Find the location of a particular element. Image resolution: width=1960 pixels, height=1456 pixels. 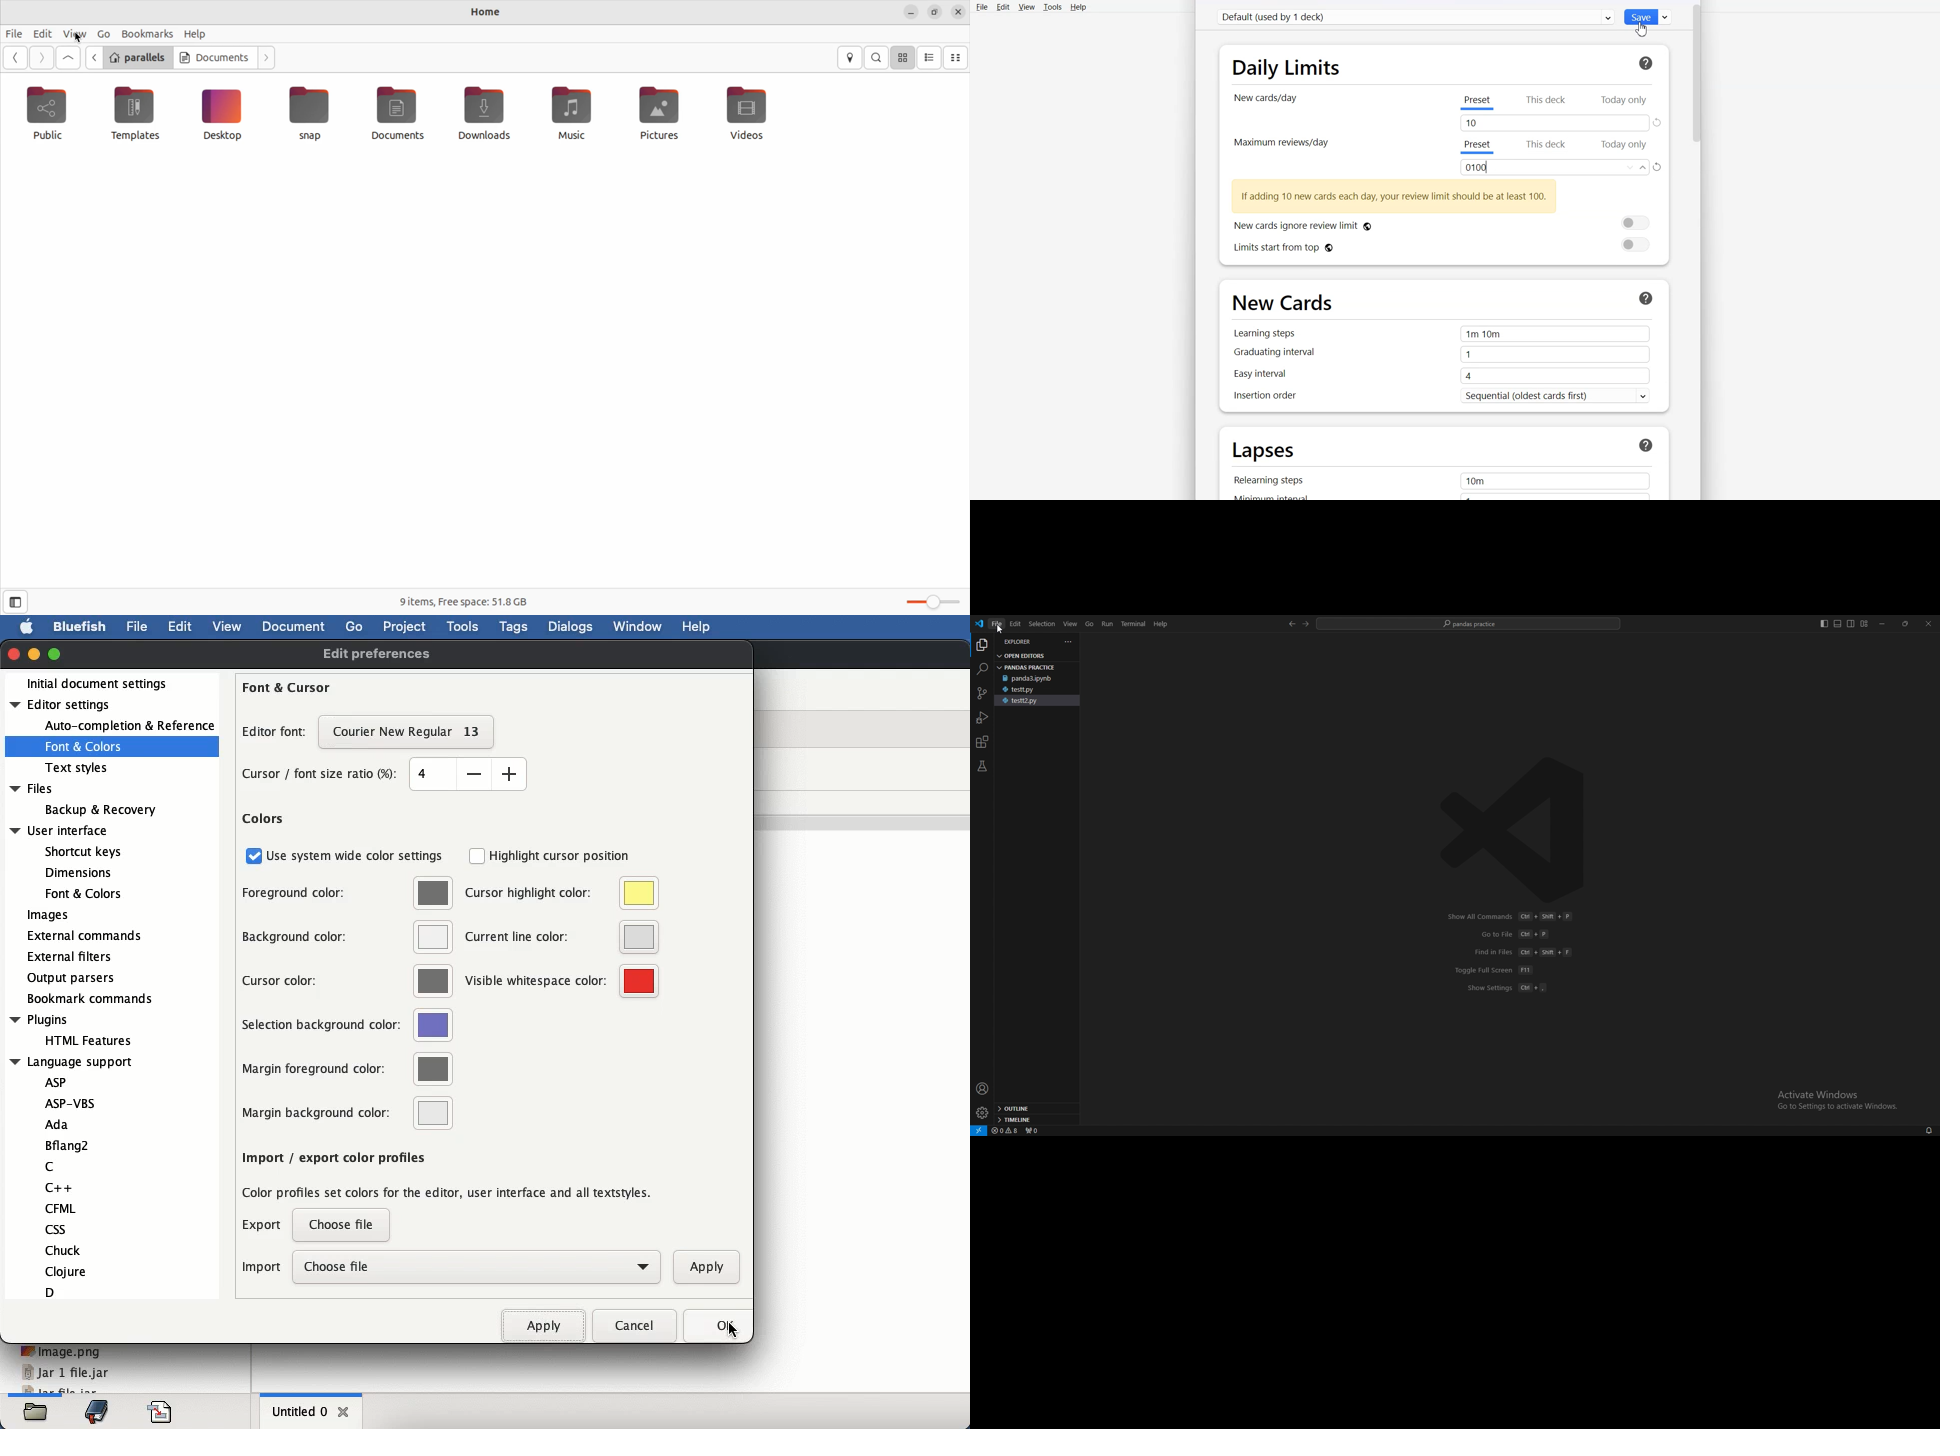

extensions is located at coordinates (983, 742).